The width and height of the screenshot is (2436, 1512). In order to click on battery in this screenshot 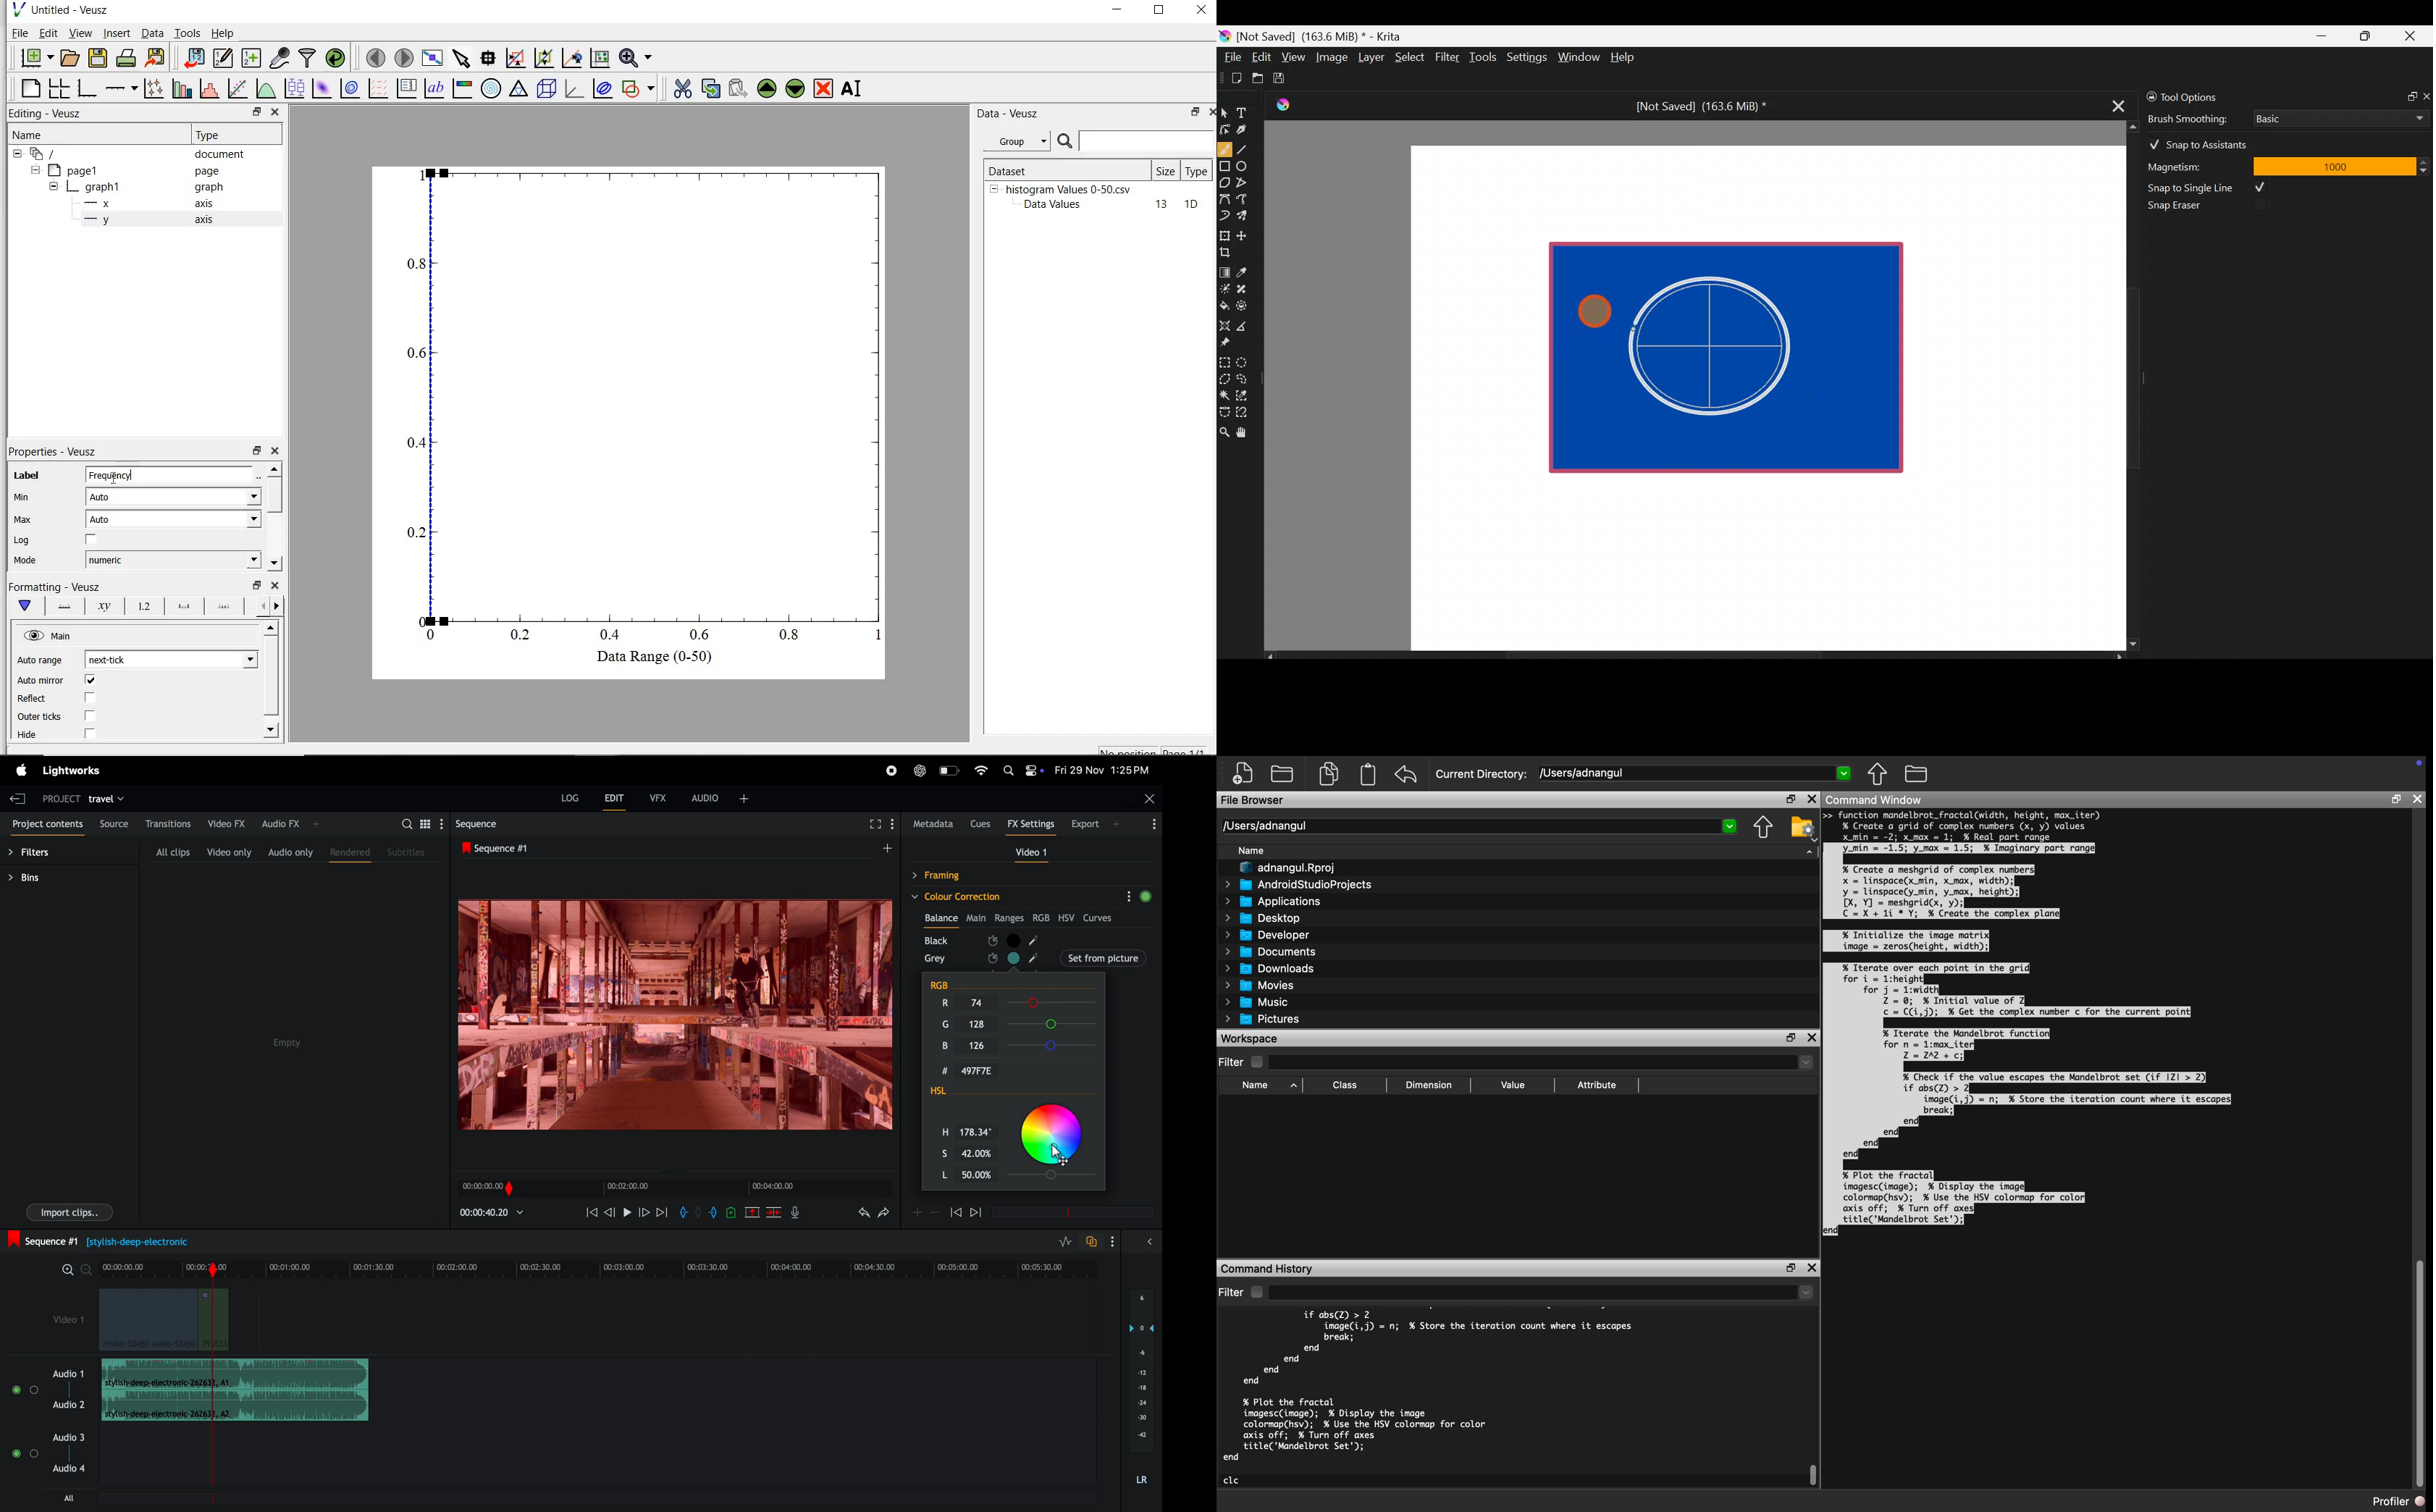, I will do `click(950, 771)`.